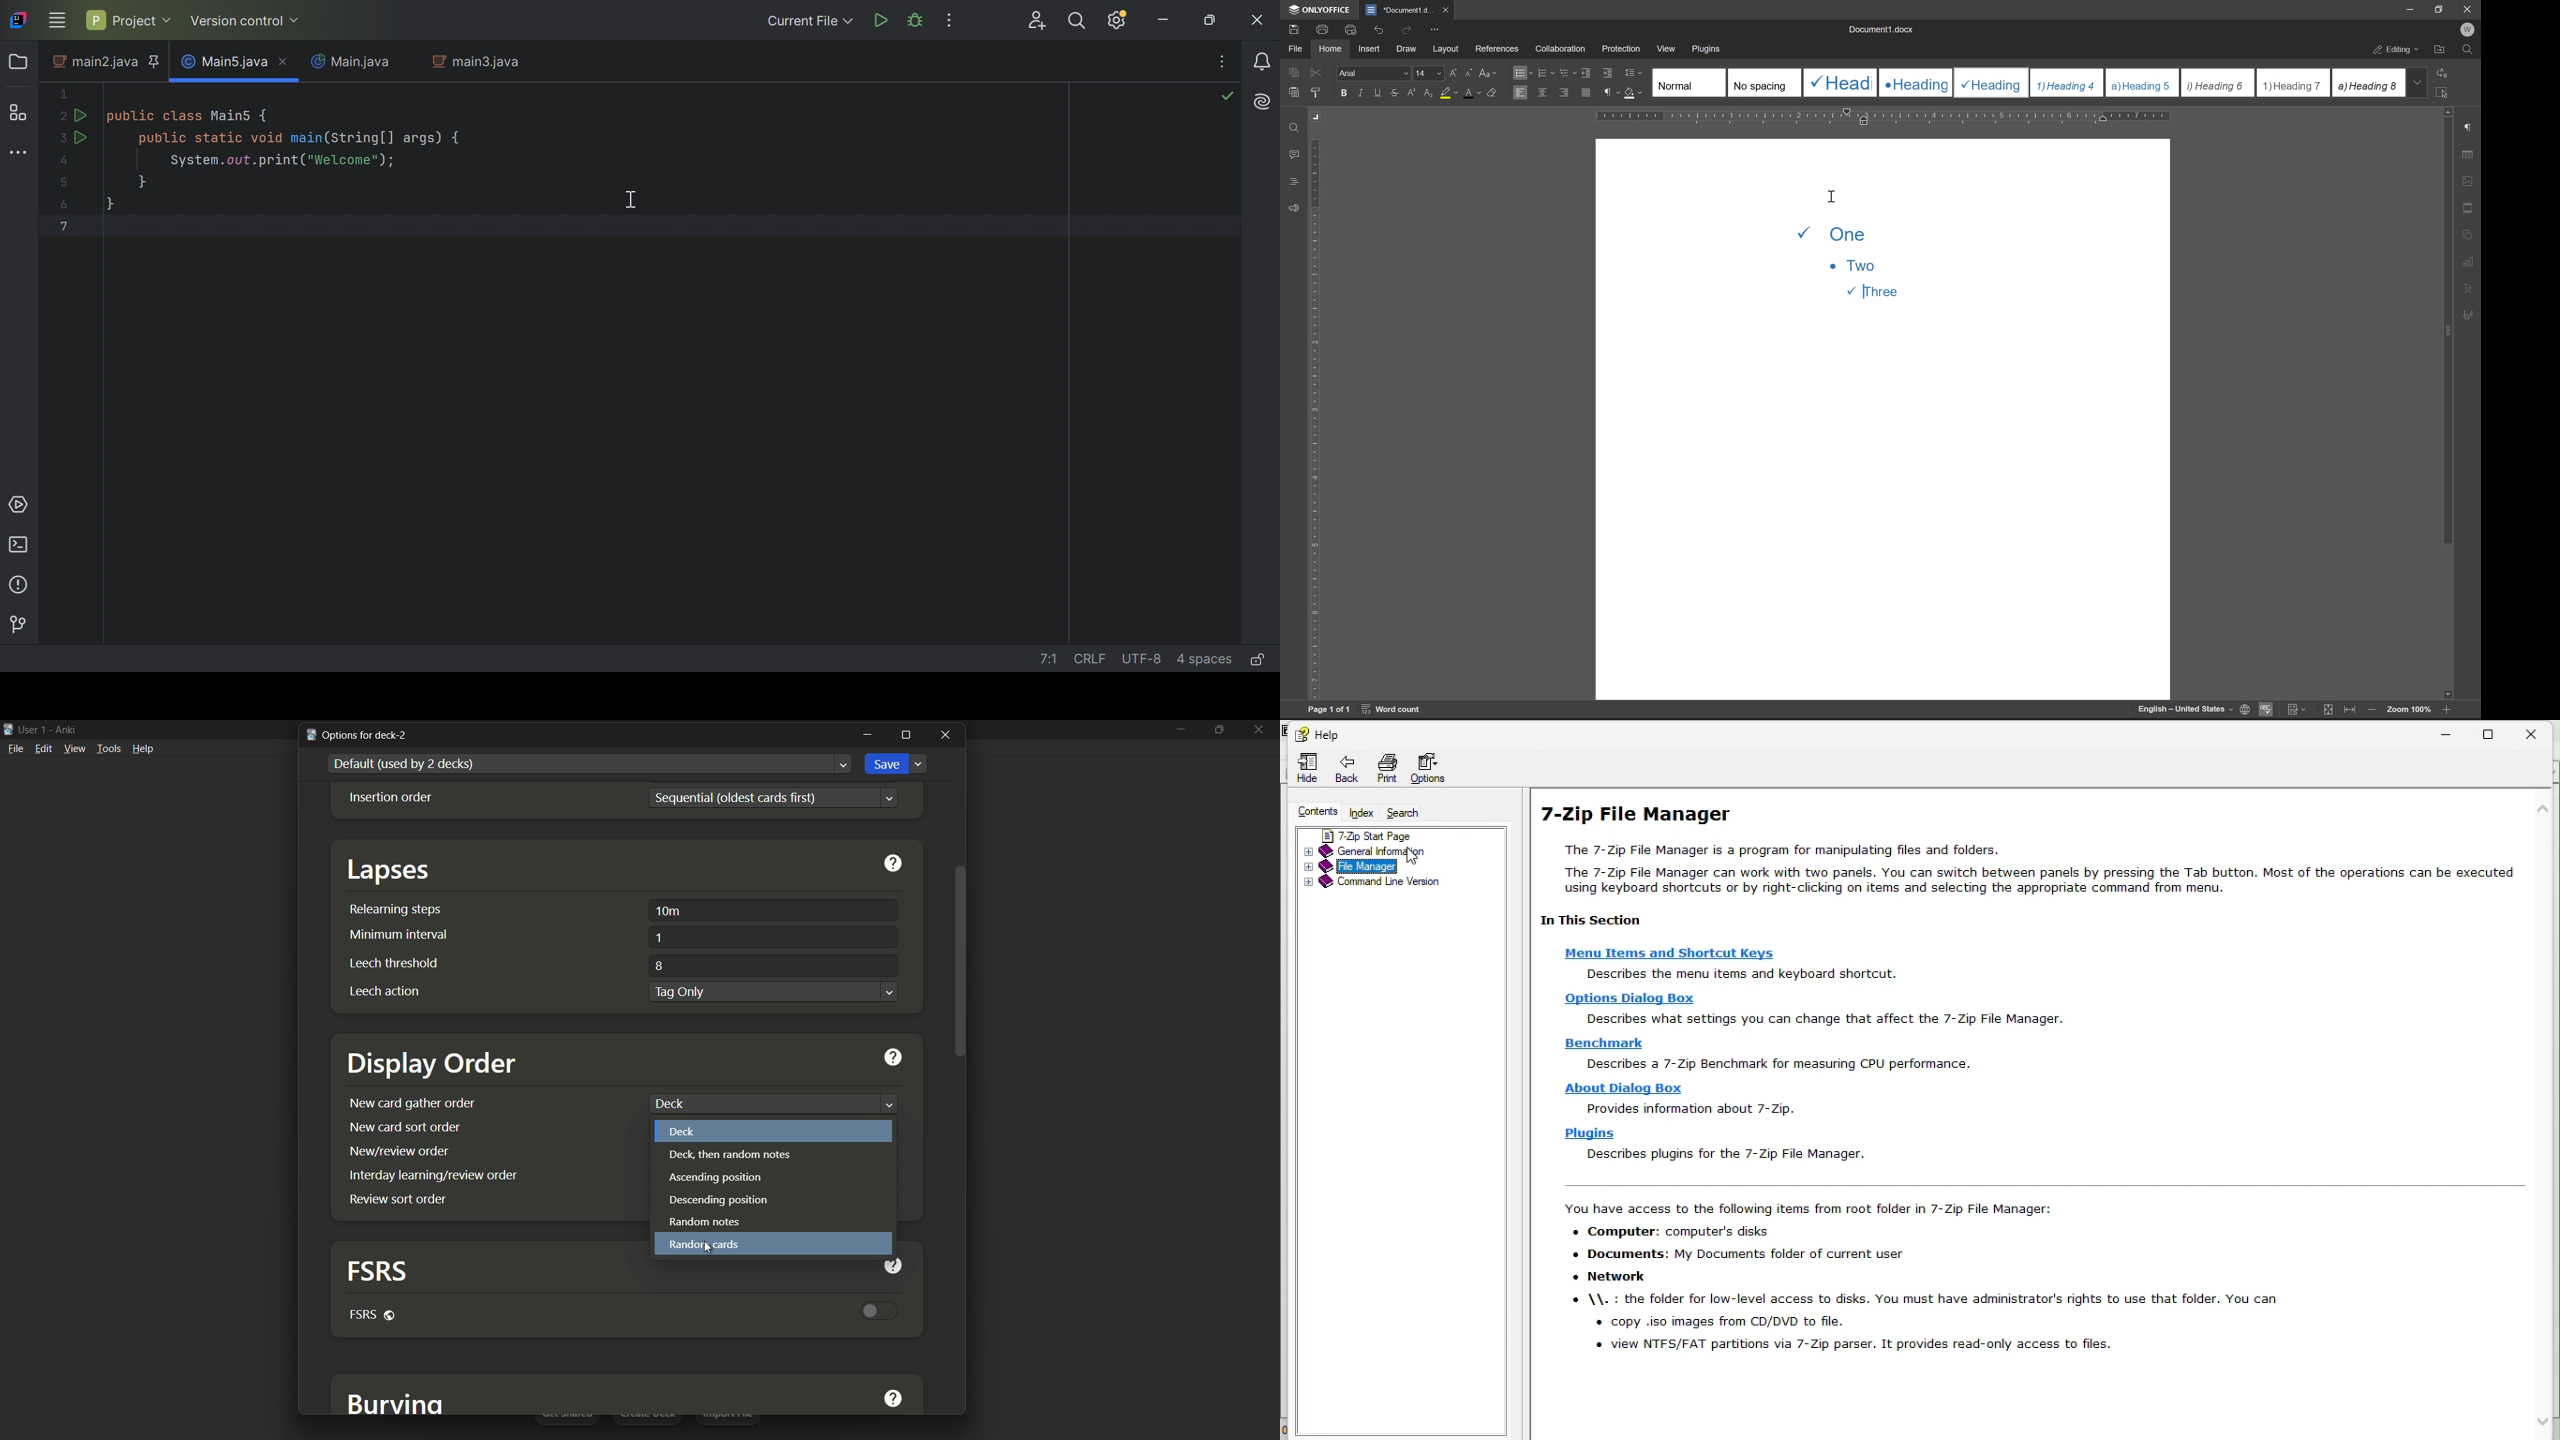  Describe the element at coordinates (390, 870) in the screenshot. I see `lapses` at that location.